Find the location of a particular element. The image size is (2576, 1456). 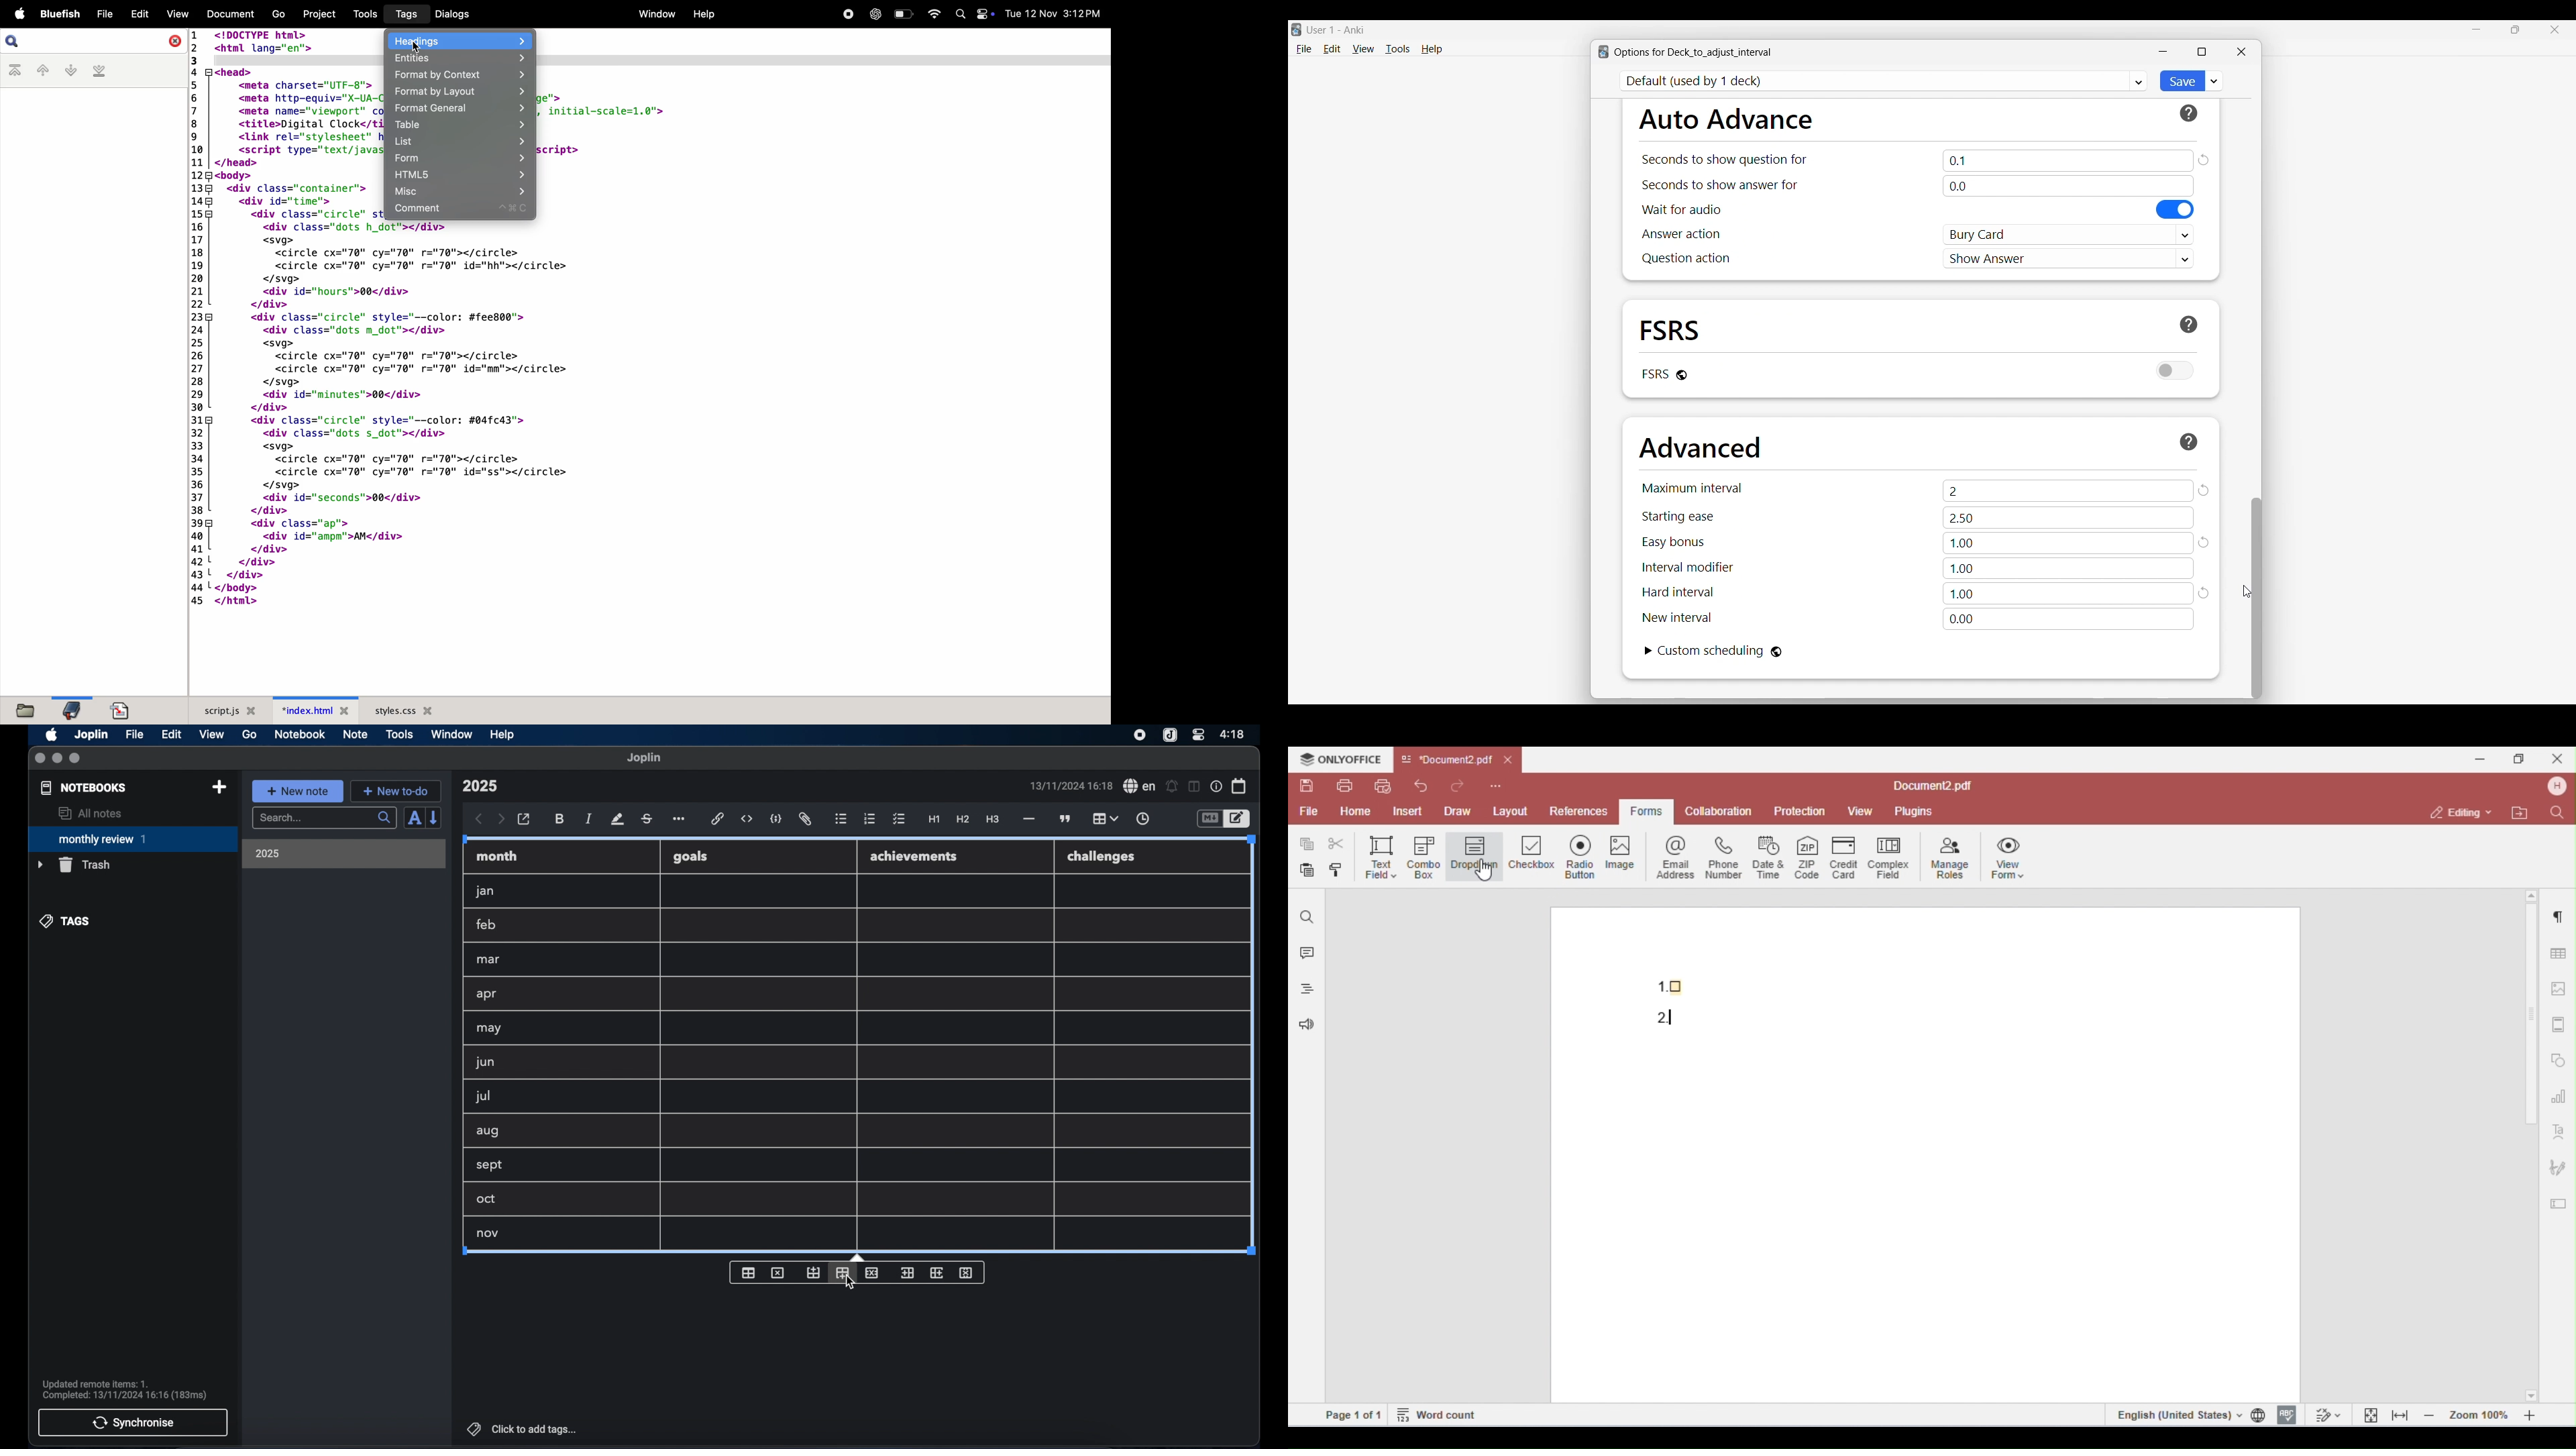

tags is located at coordinates (66, 921).